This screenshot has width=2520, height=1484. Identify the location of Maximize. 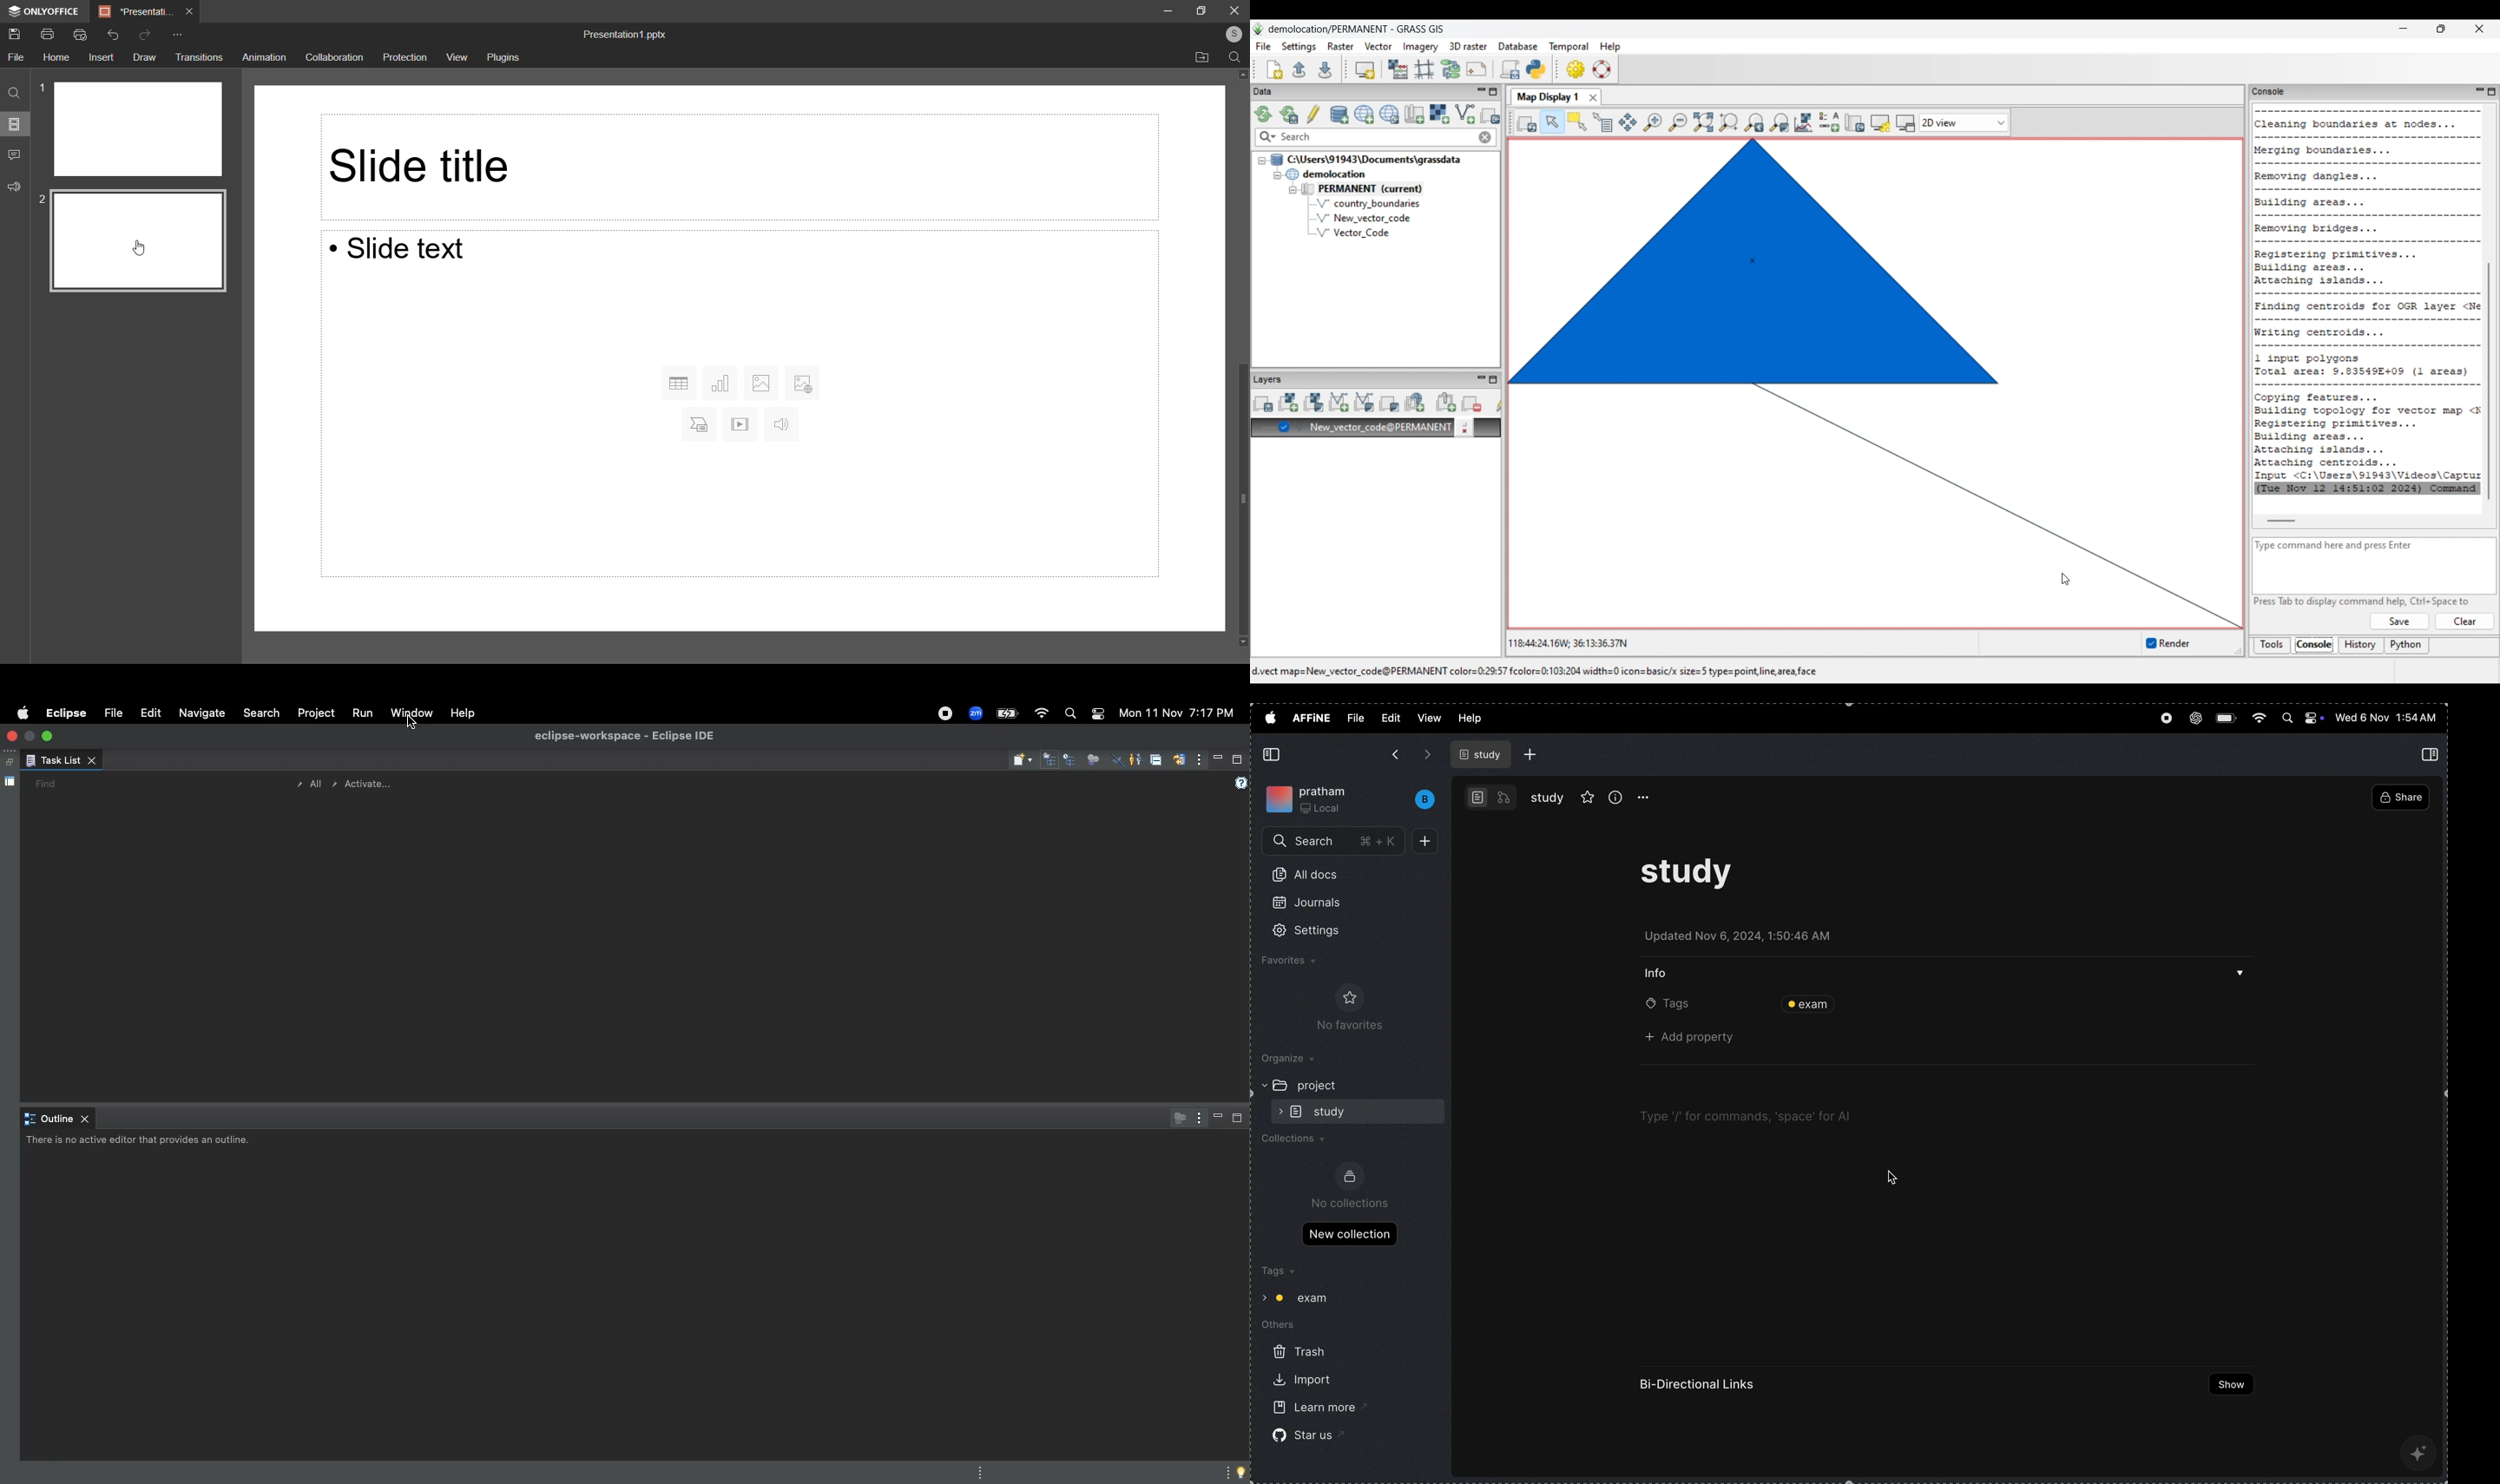
(1202, 9).